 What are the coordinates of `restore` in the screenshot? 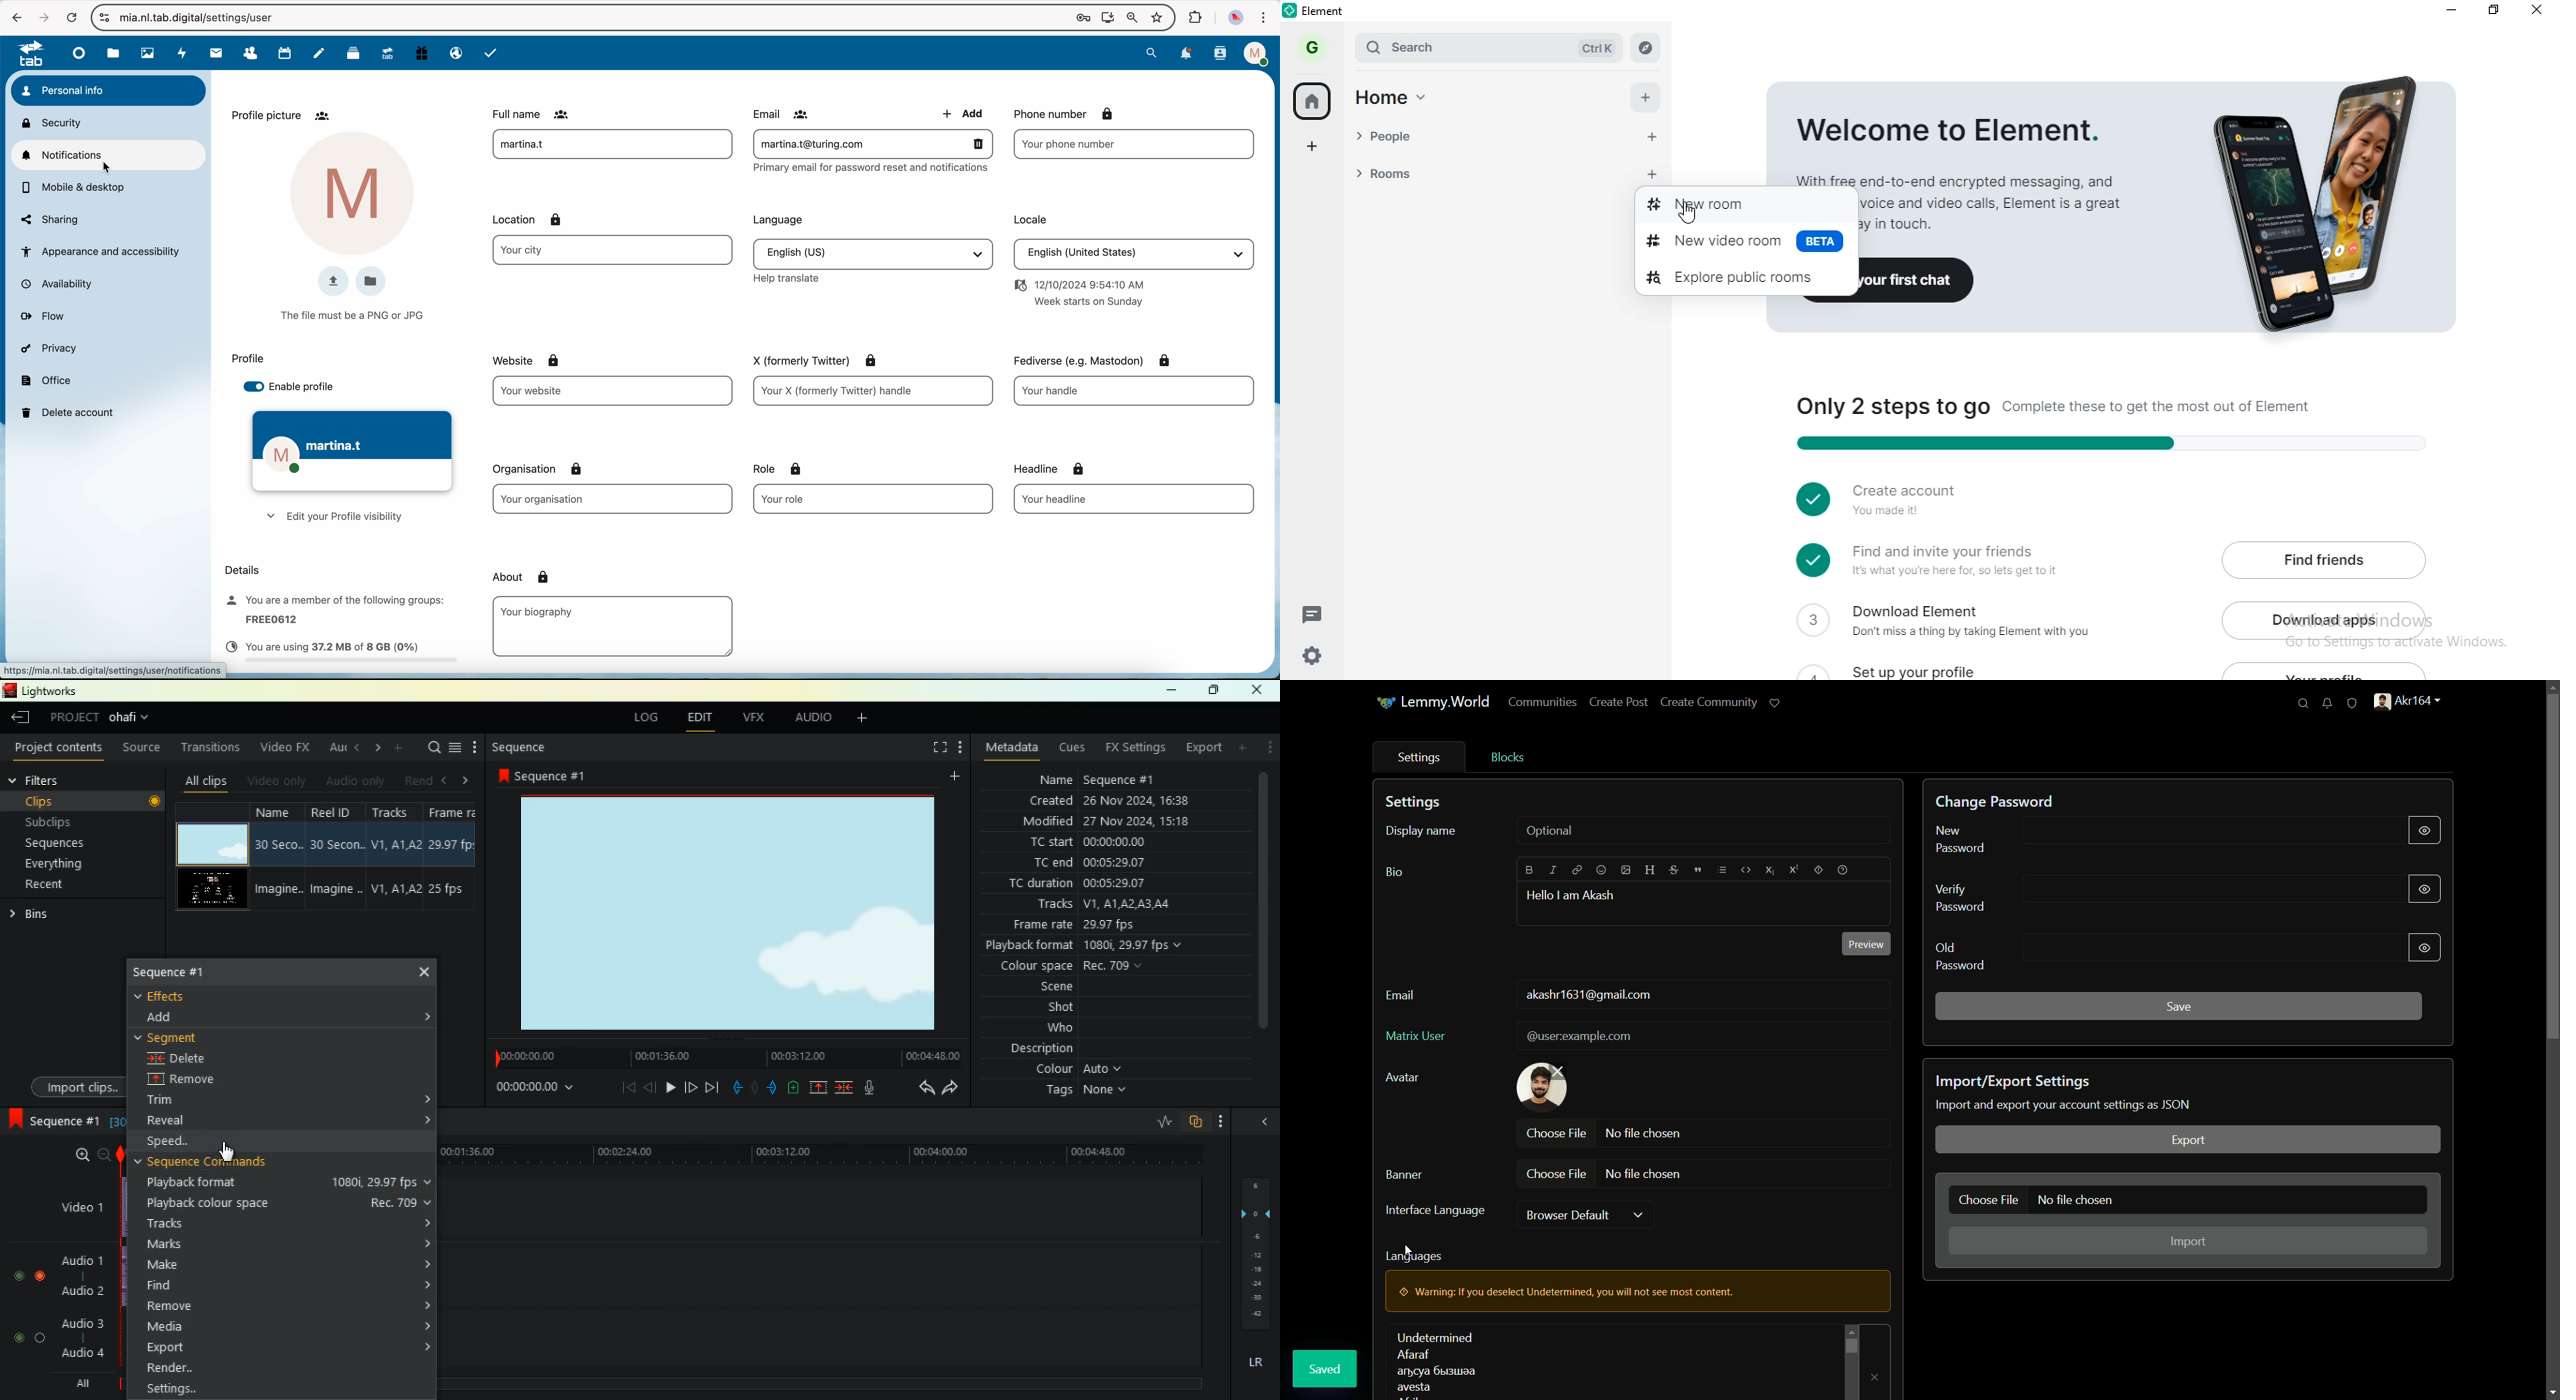 It's located at (2493, 12).